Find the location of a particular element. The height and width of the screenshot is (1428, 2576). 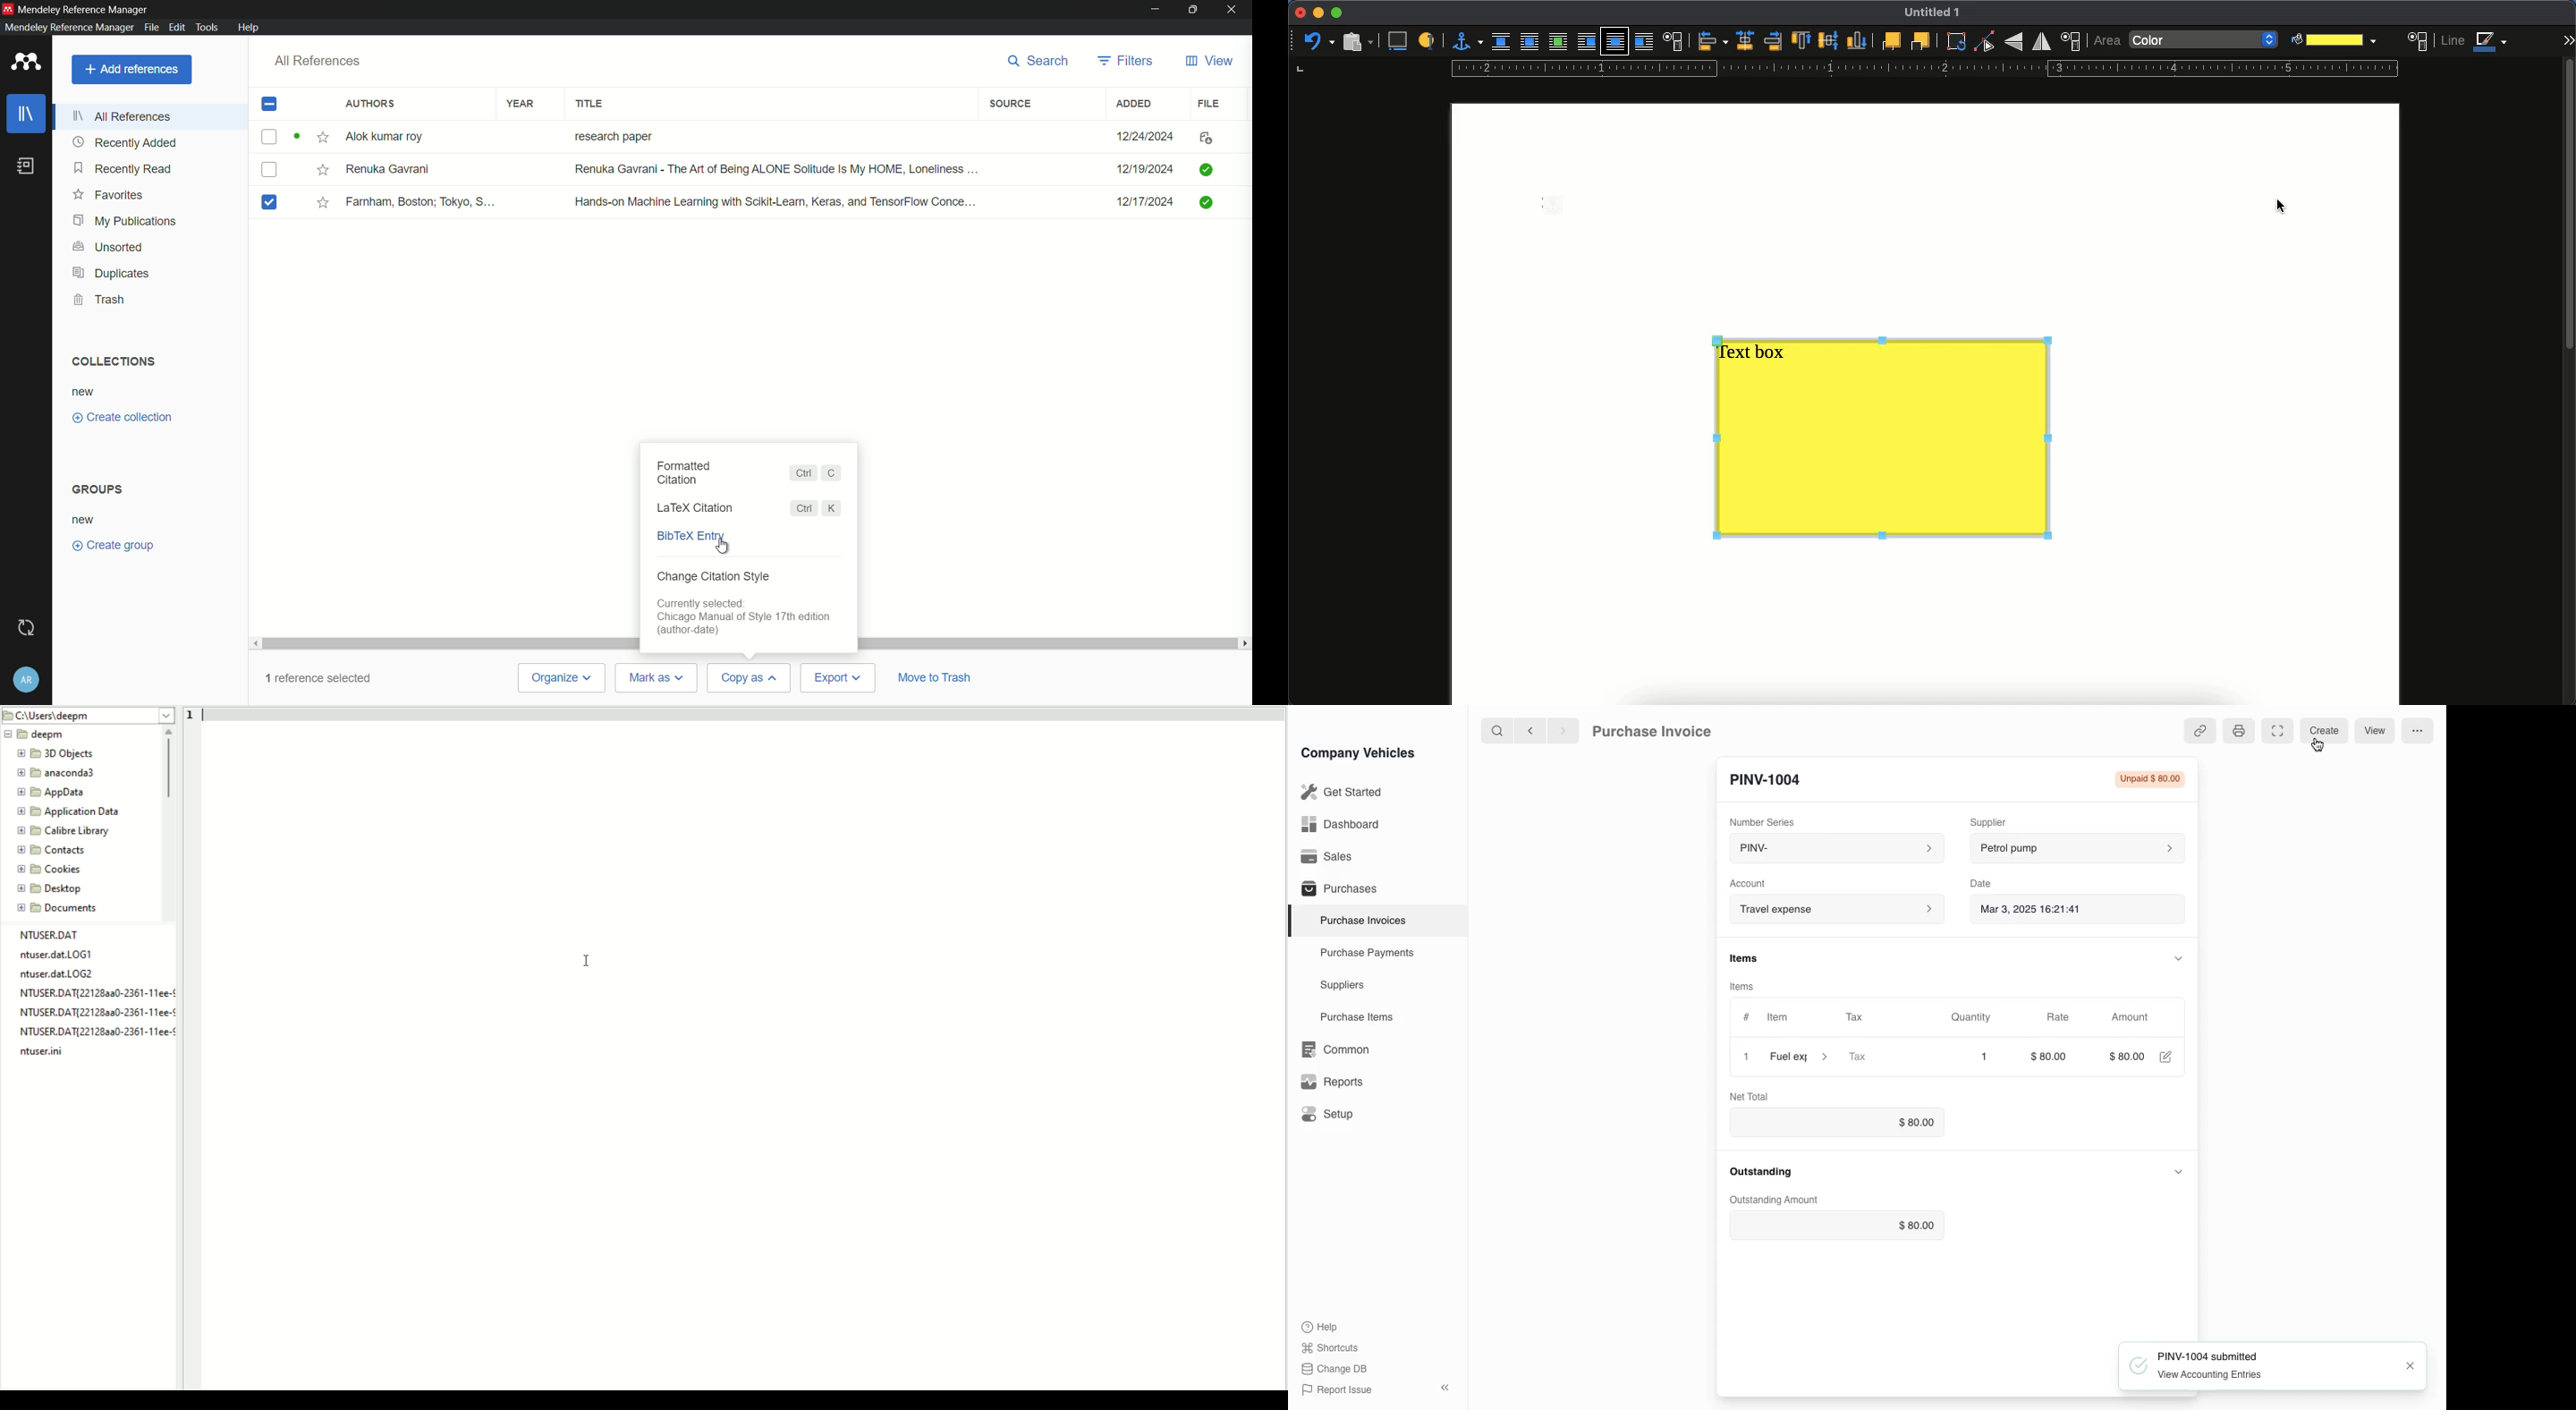

Checkbox is located at coordinates (281, 136).